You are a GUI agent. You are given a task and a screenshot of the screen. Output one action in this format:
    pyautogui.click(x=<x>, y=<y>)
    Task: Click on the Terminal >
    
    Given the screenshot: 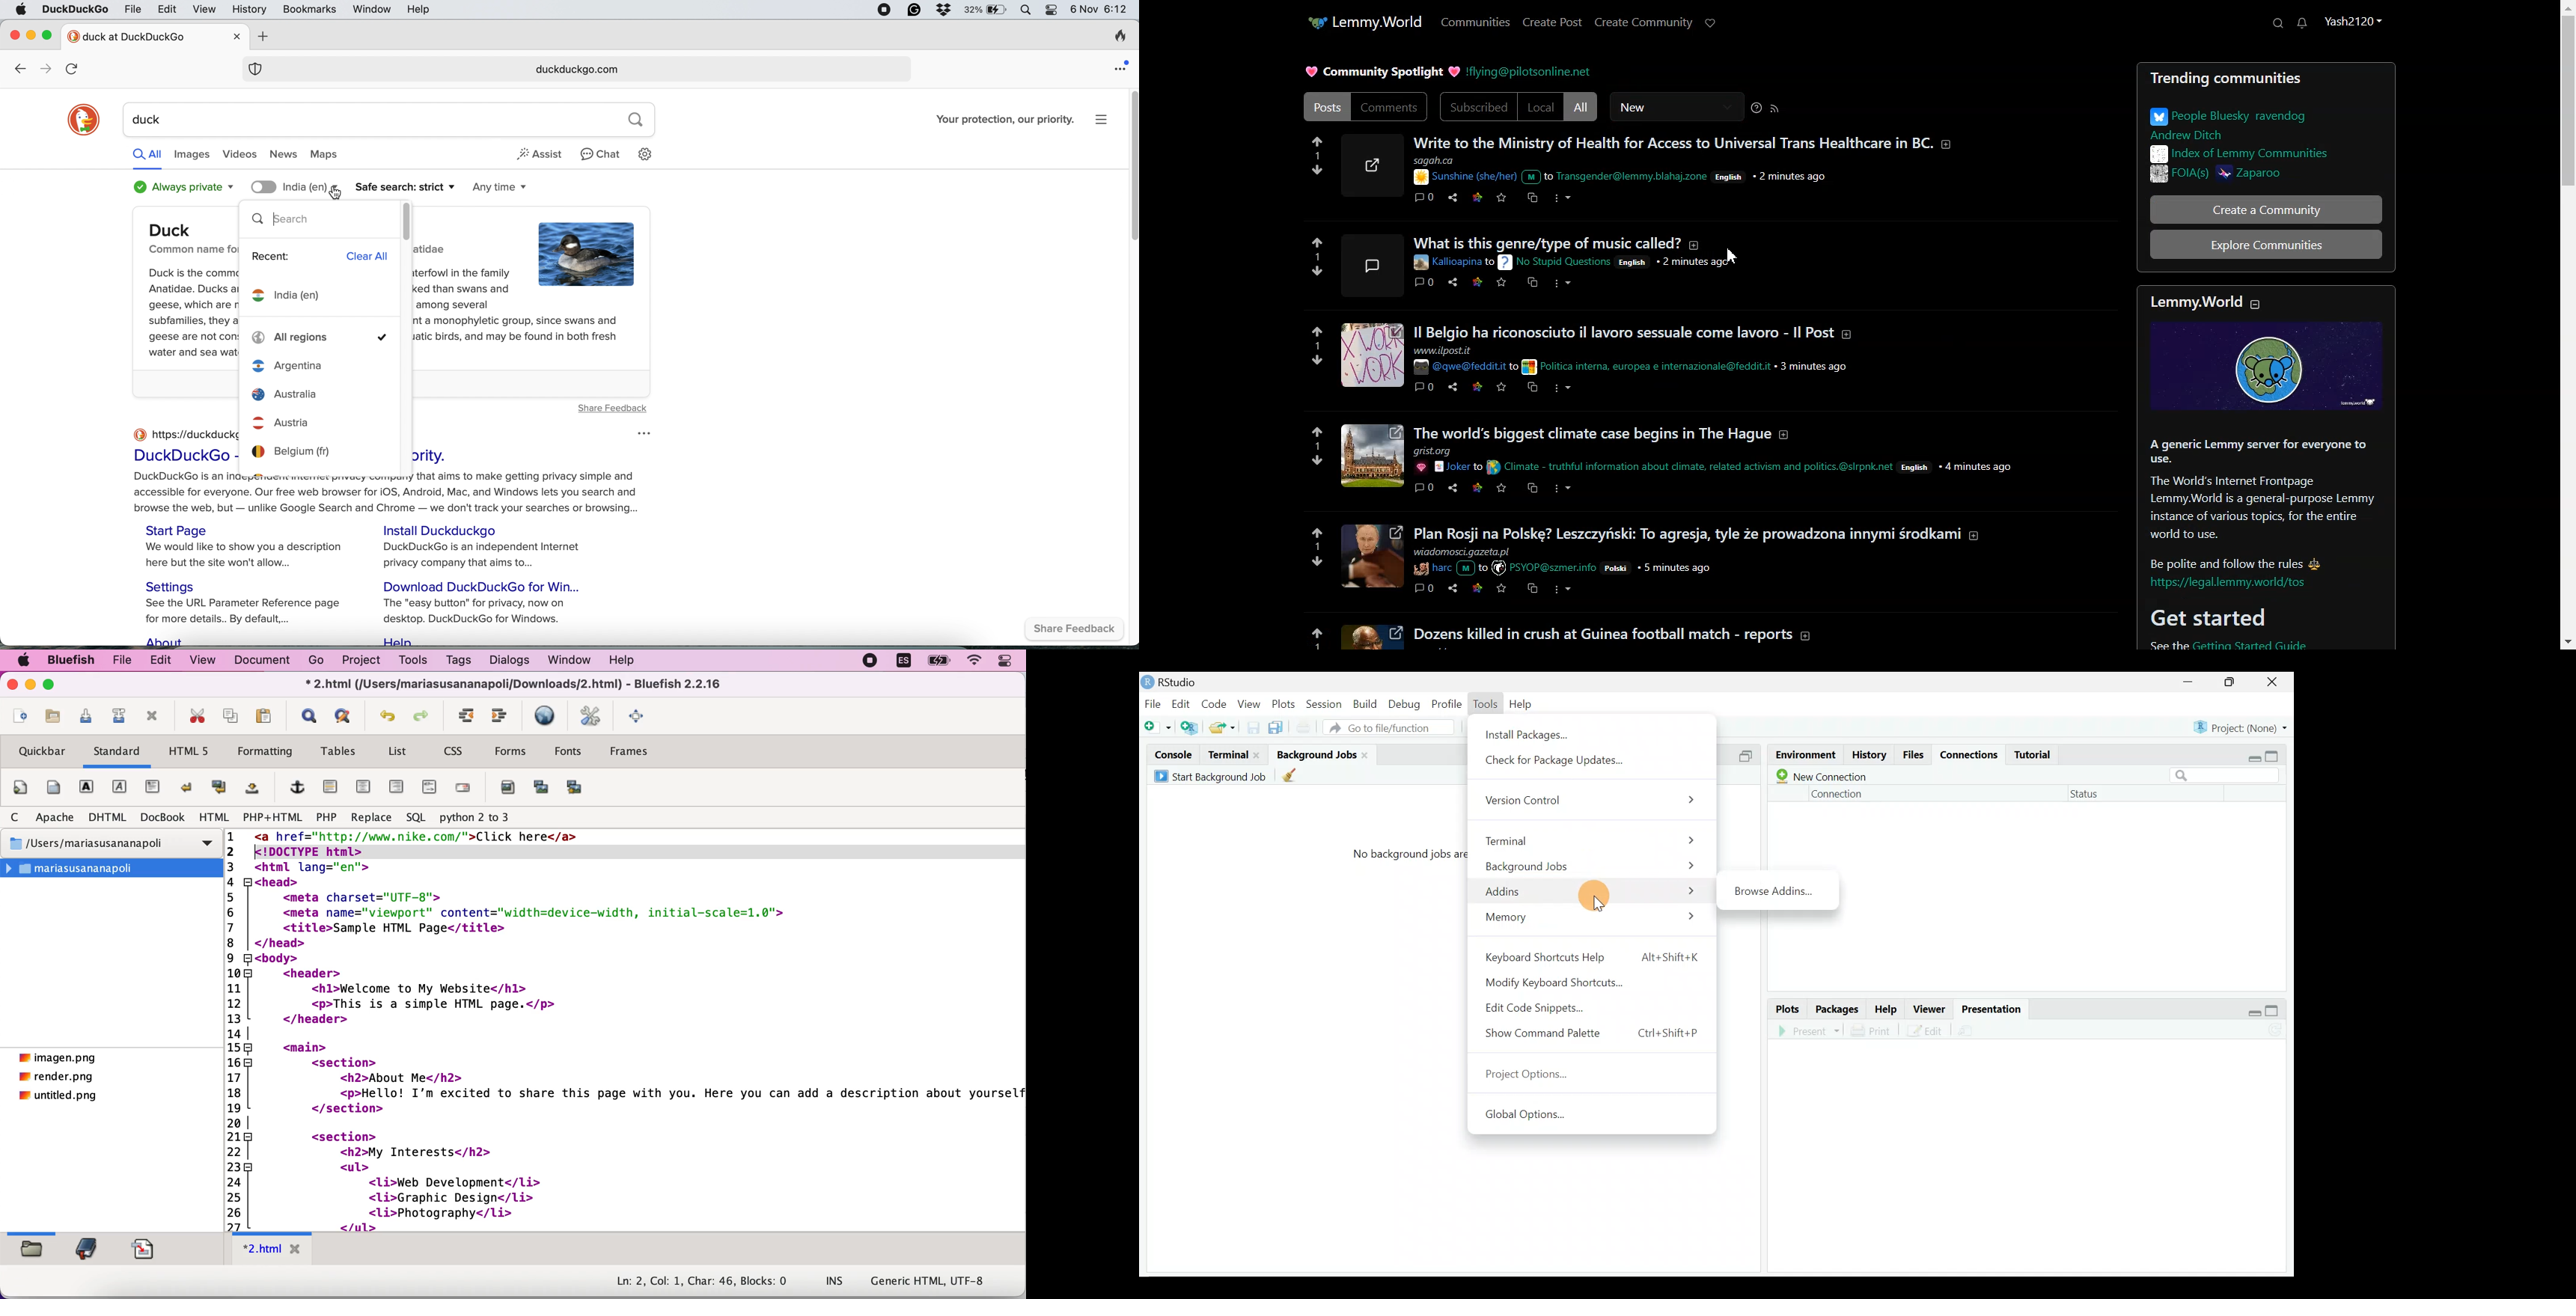 What is the action you would take?
    pyautogui.click(x=1591, y=839)
    